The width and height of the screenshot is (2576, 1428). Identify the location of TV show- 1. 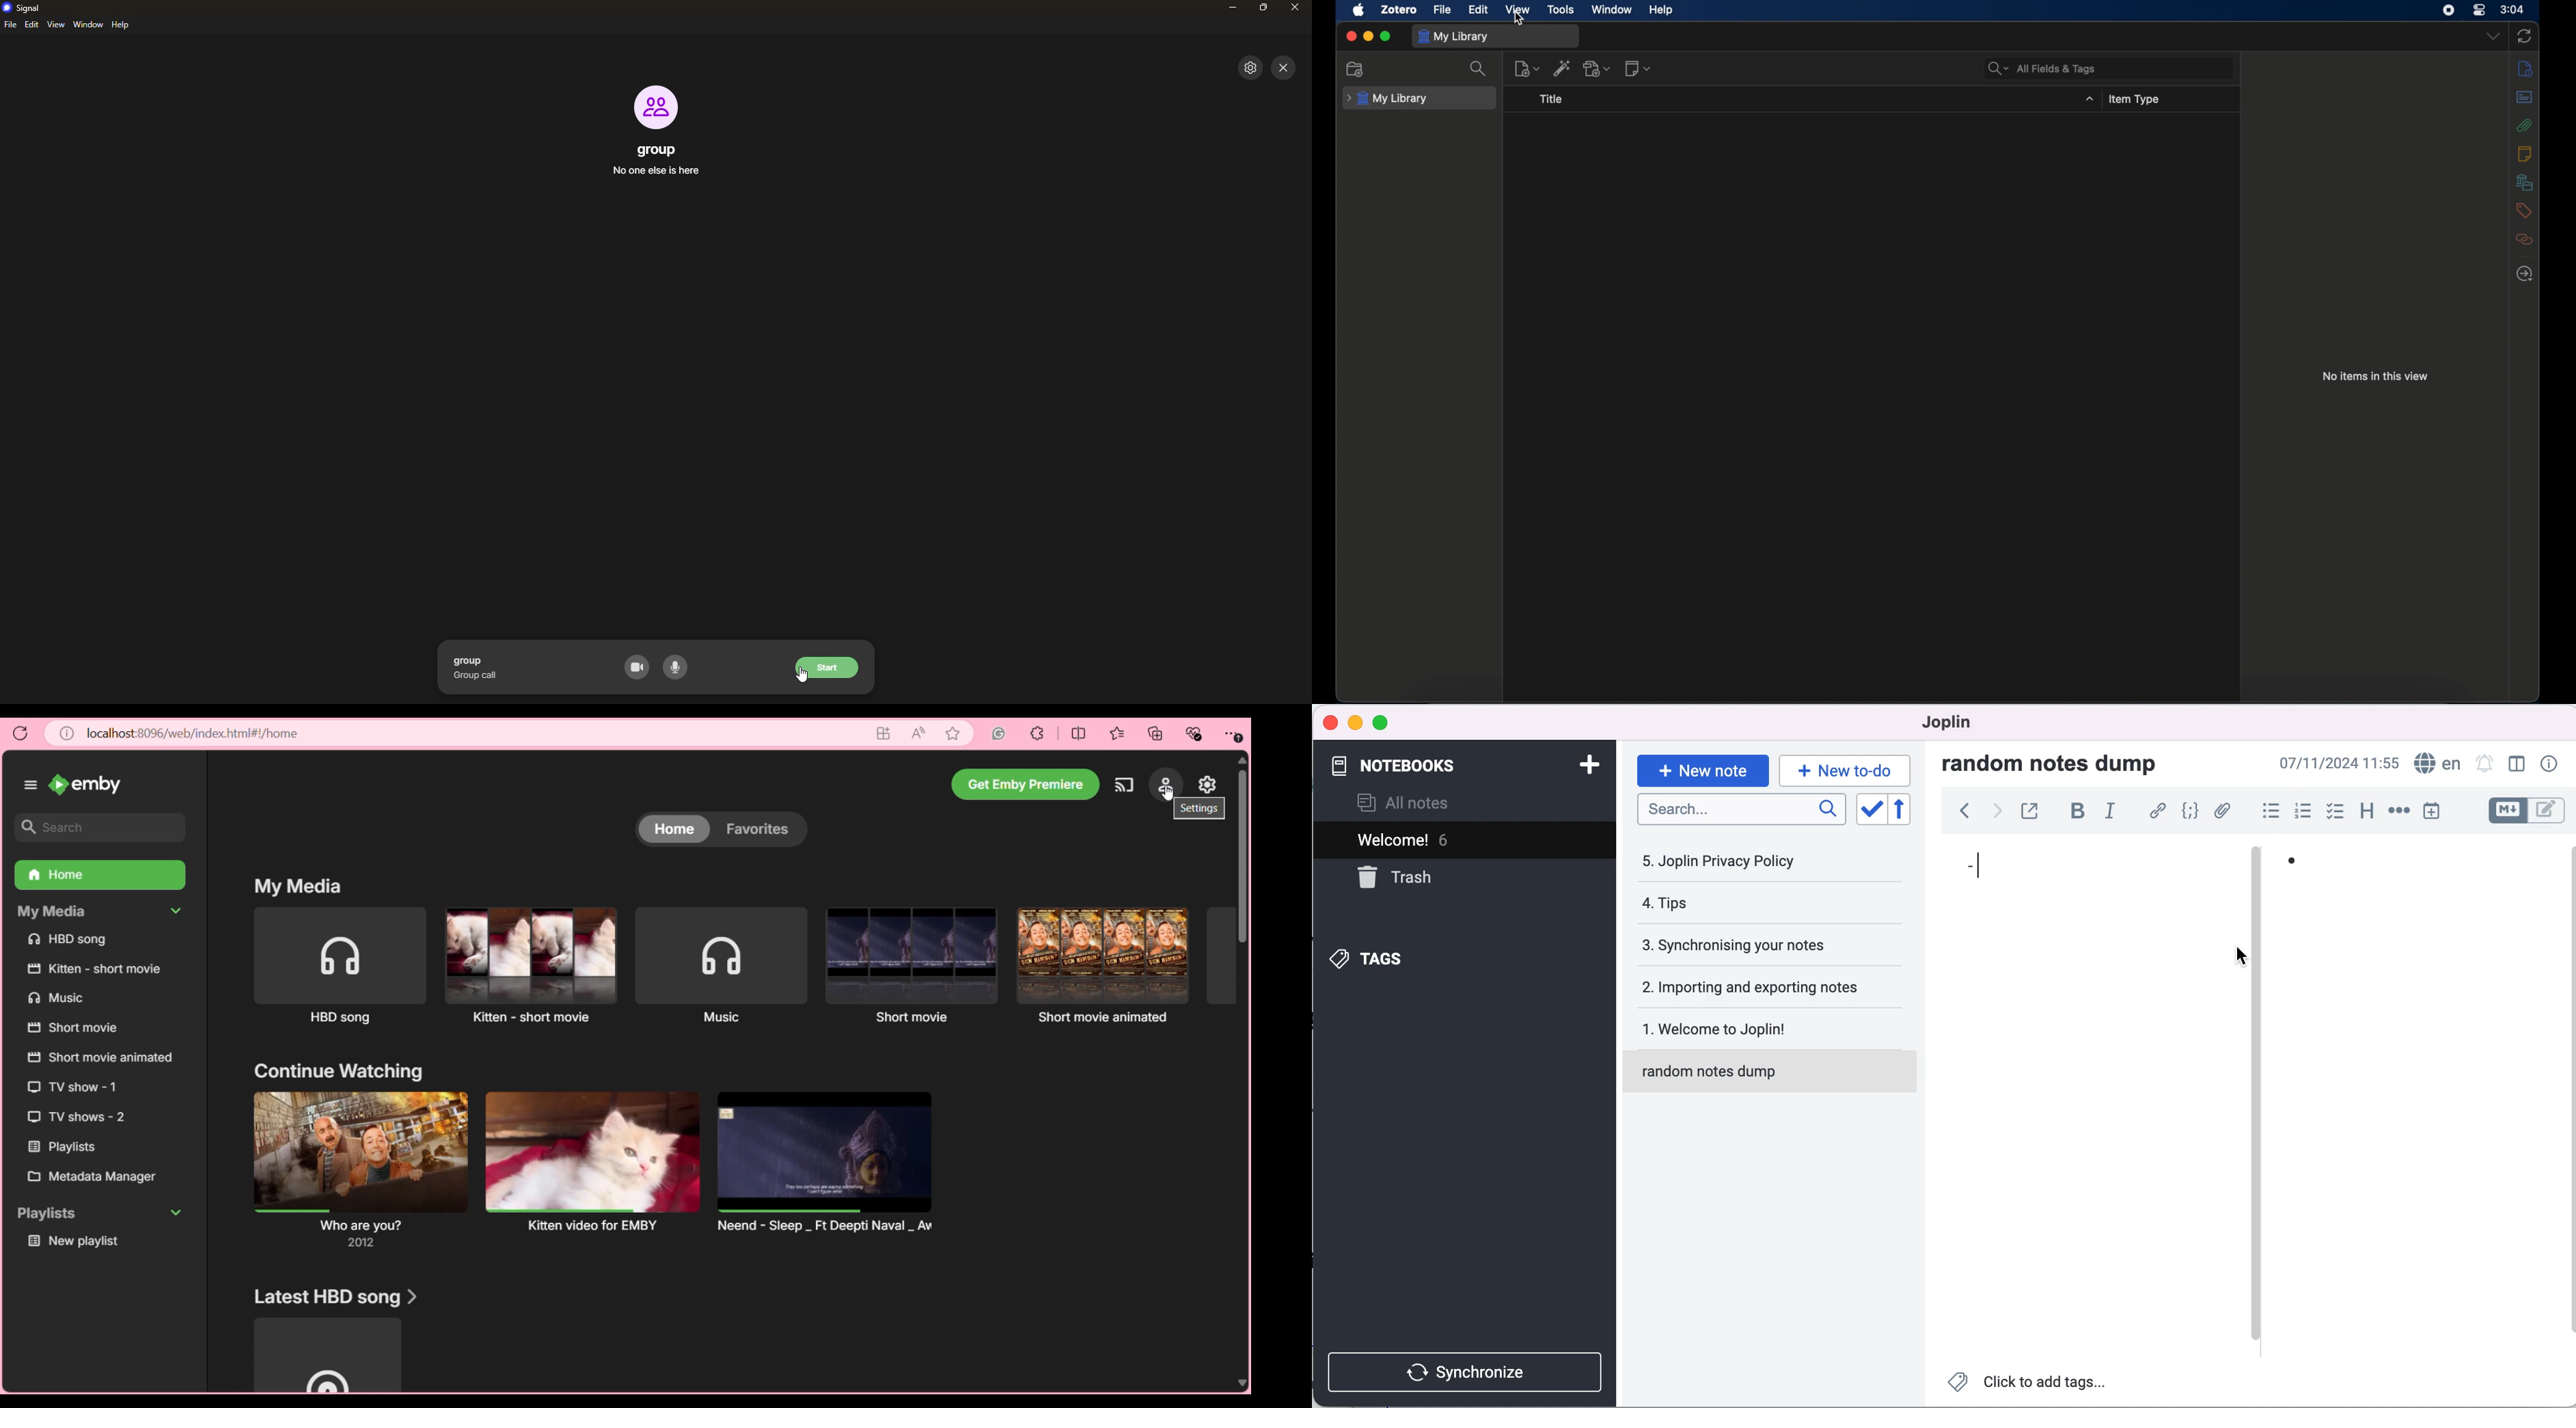
(75, 1087).